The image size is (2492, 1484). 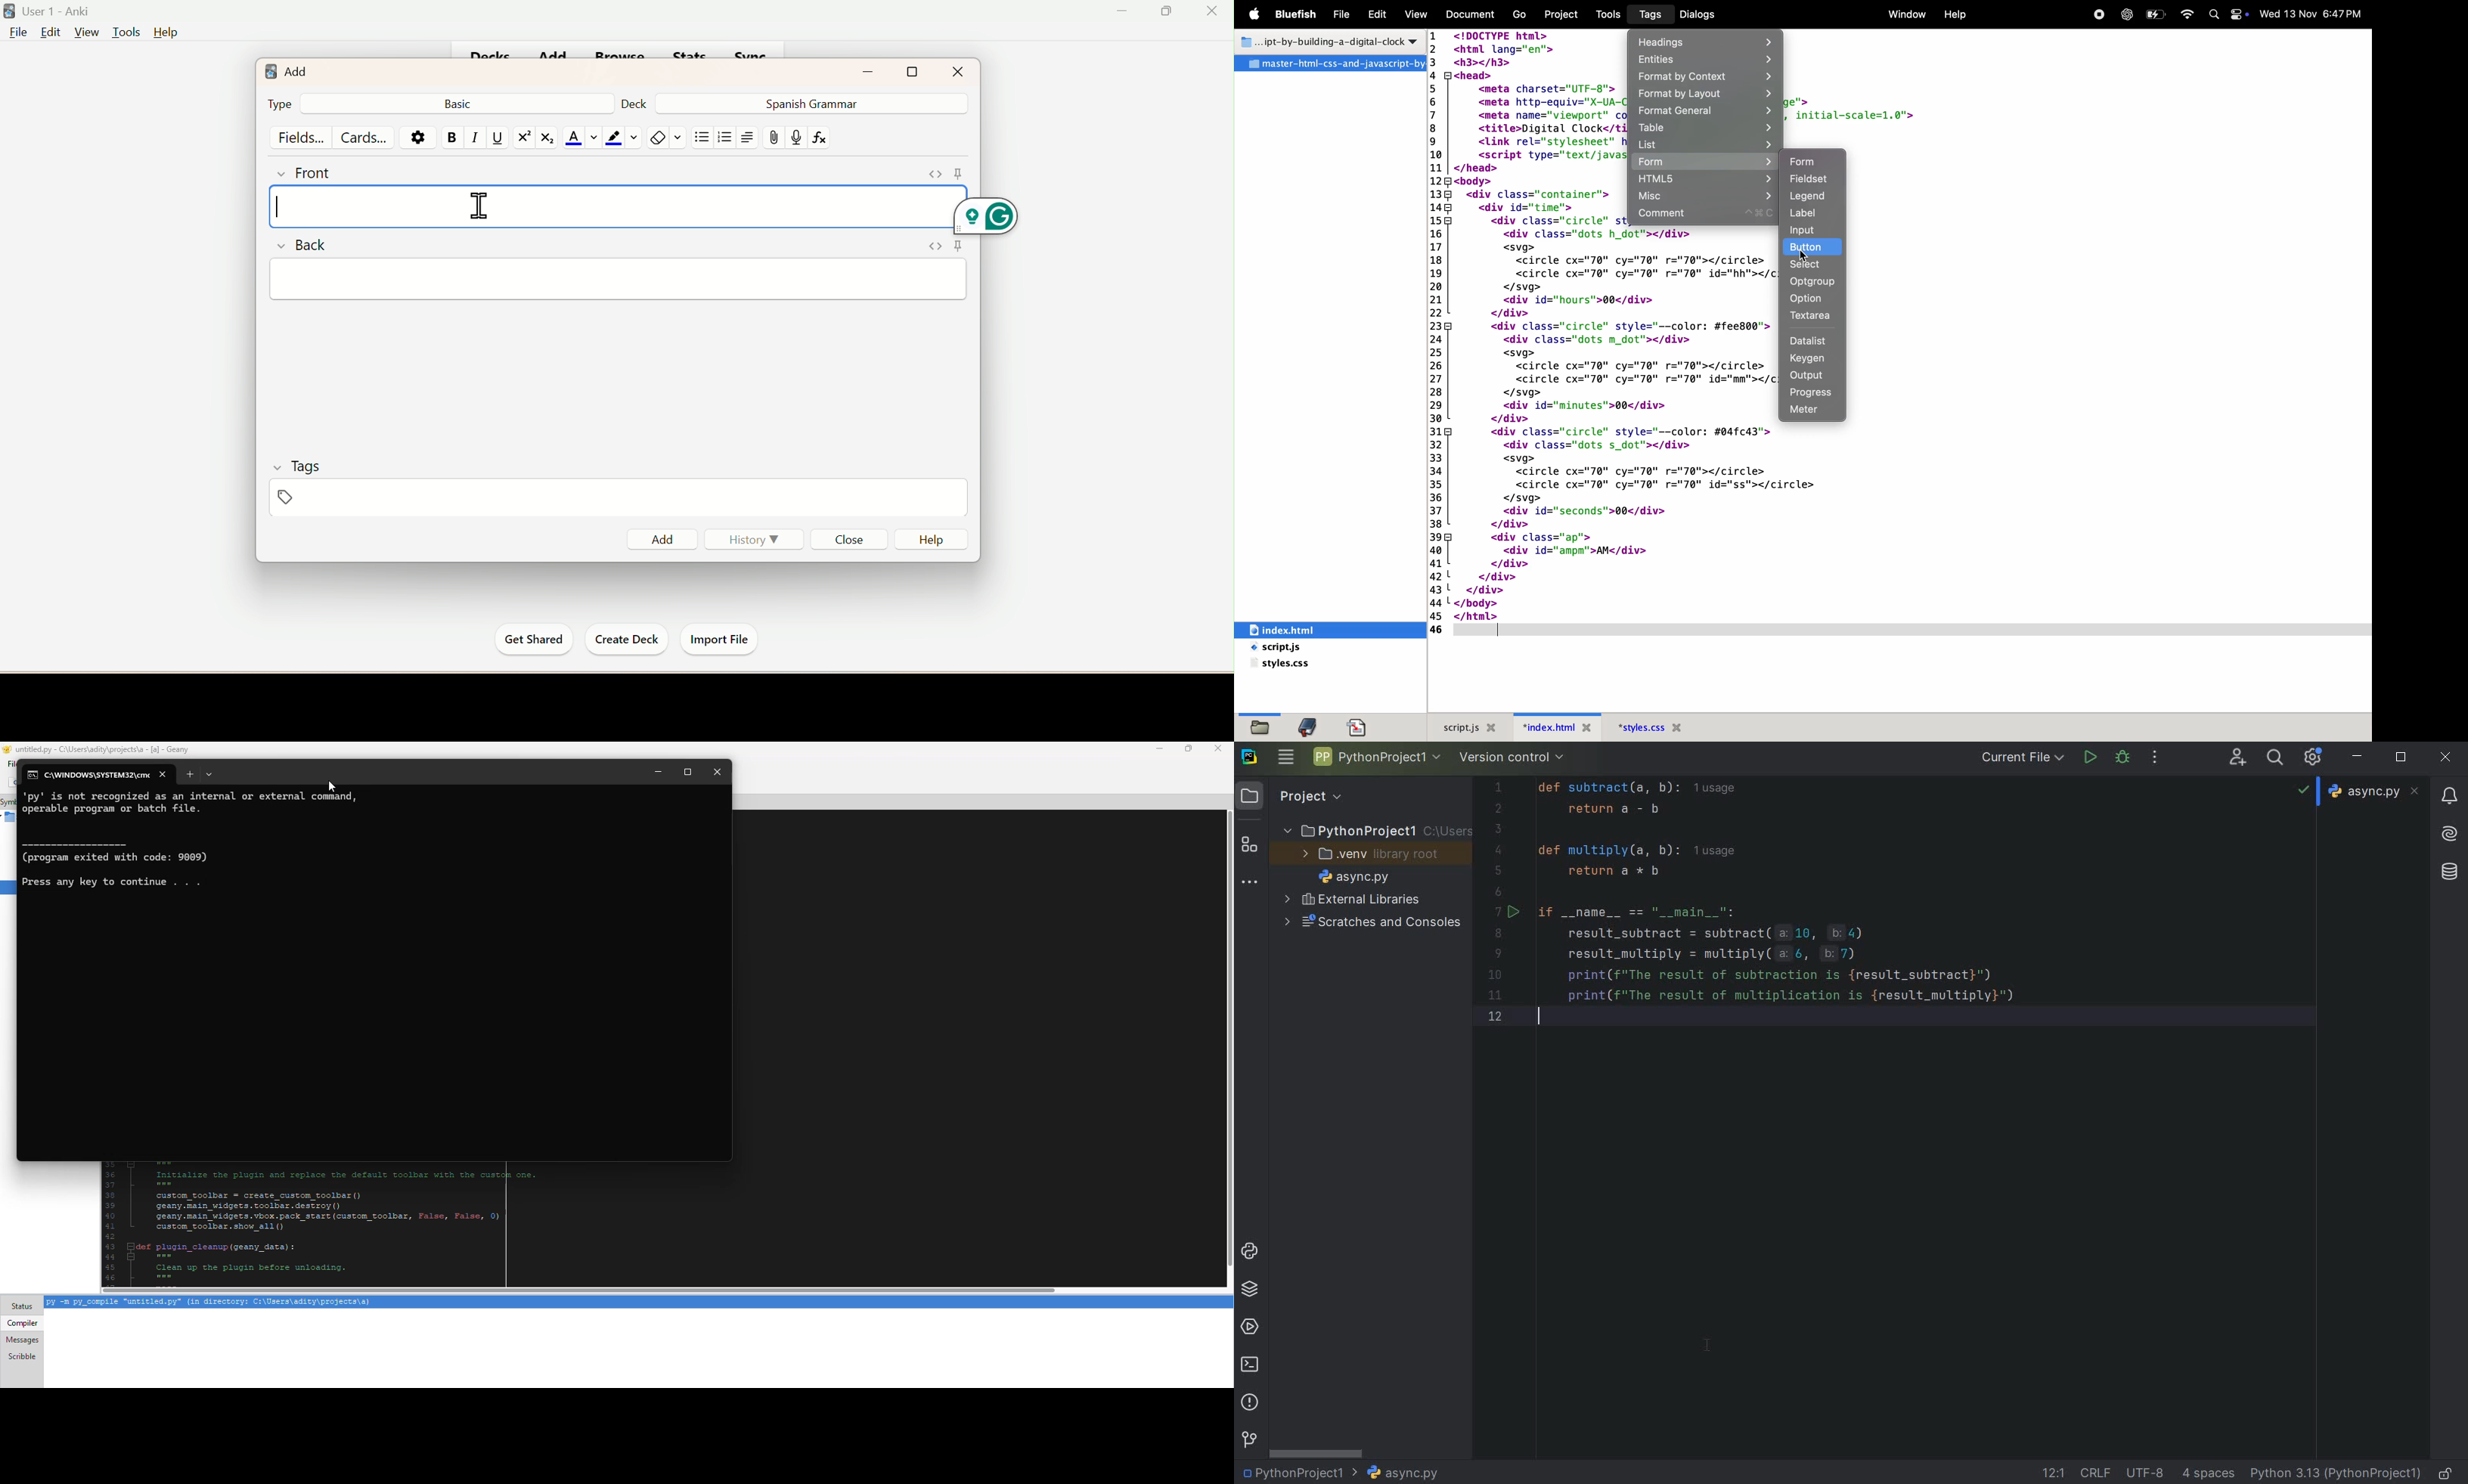 What do you see at coordinates (2051, 1472) in the screenshot?
I see `go to line` at bounding box center [2051, 1472].